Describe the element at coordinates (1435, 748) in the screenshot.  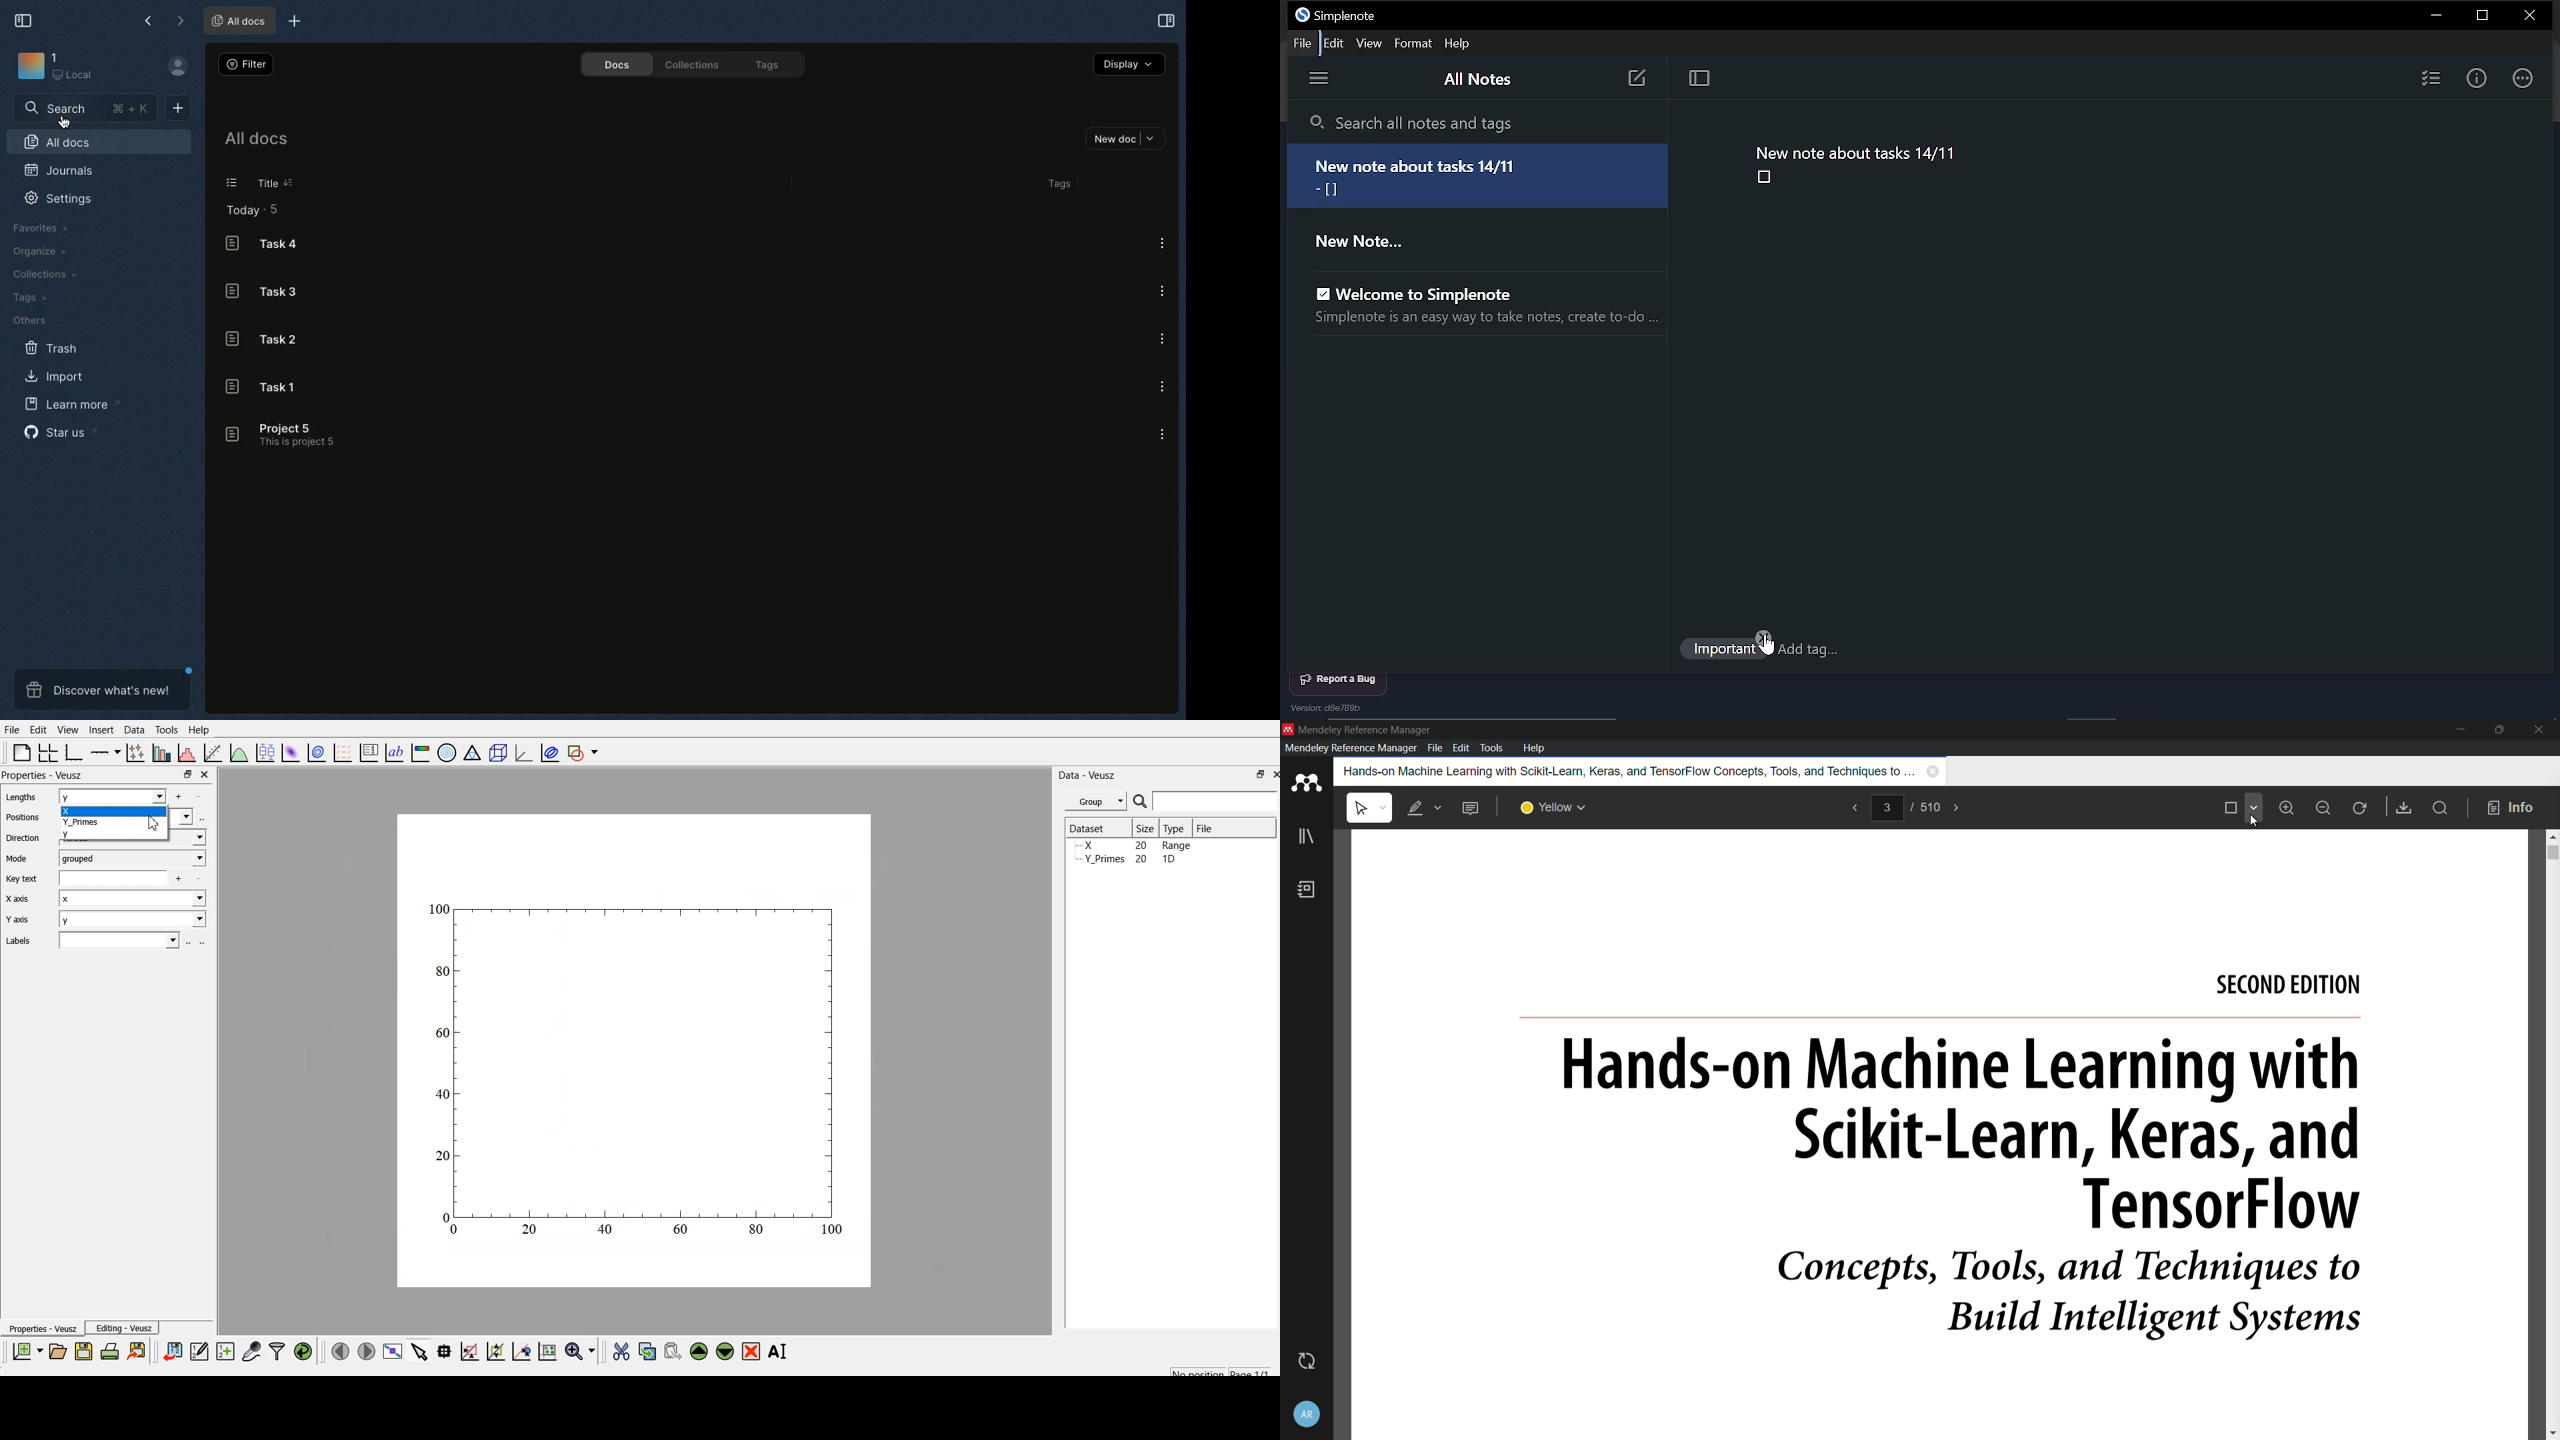
I see `file menu` at that location.